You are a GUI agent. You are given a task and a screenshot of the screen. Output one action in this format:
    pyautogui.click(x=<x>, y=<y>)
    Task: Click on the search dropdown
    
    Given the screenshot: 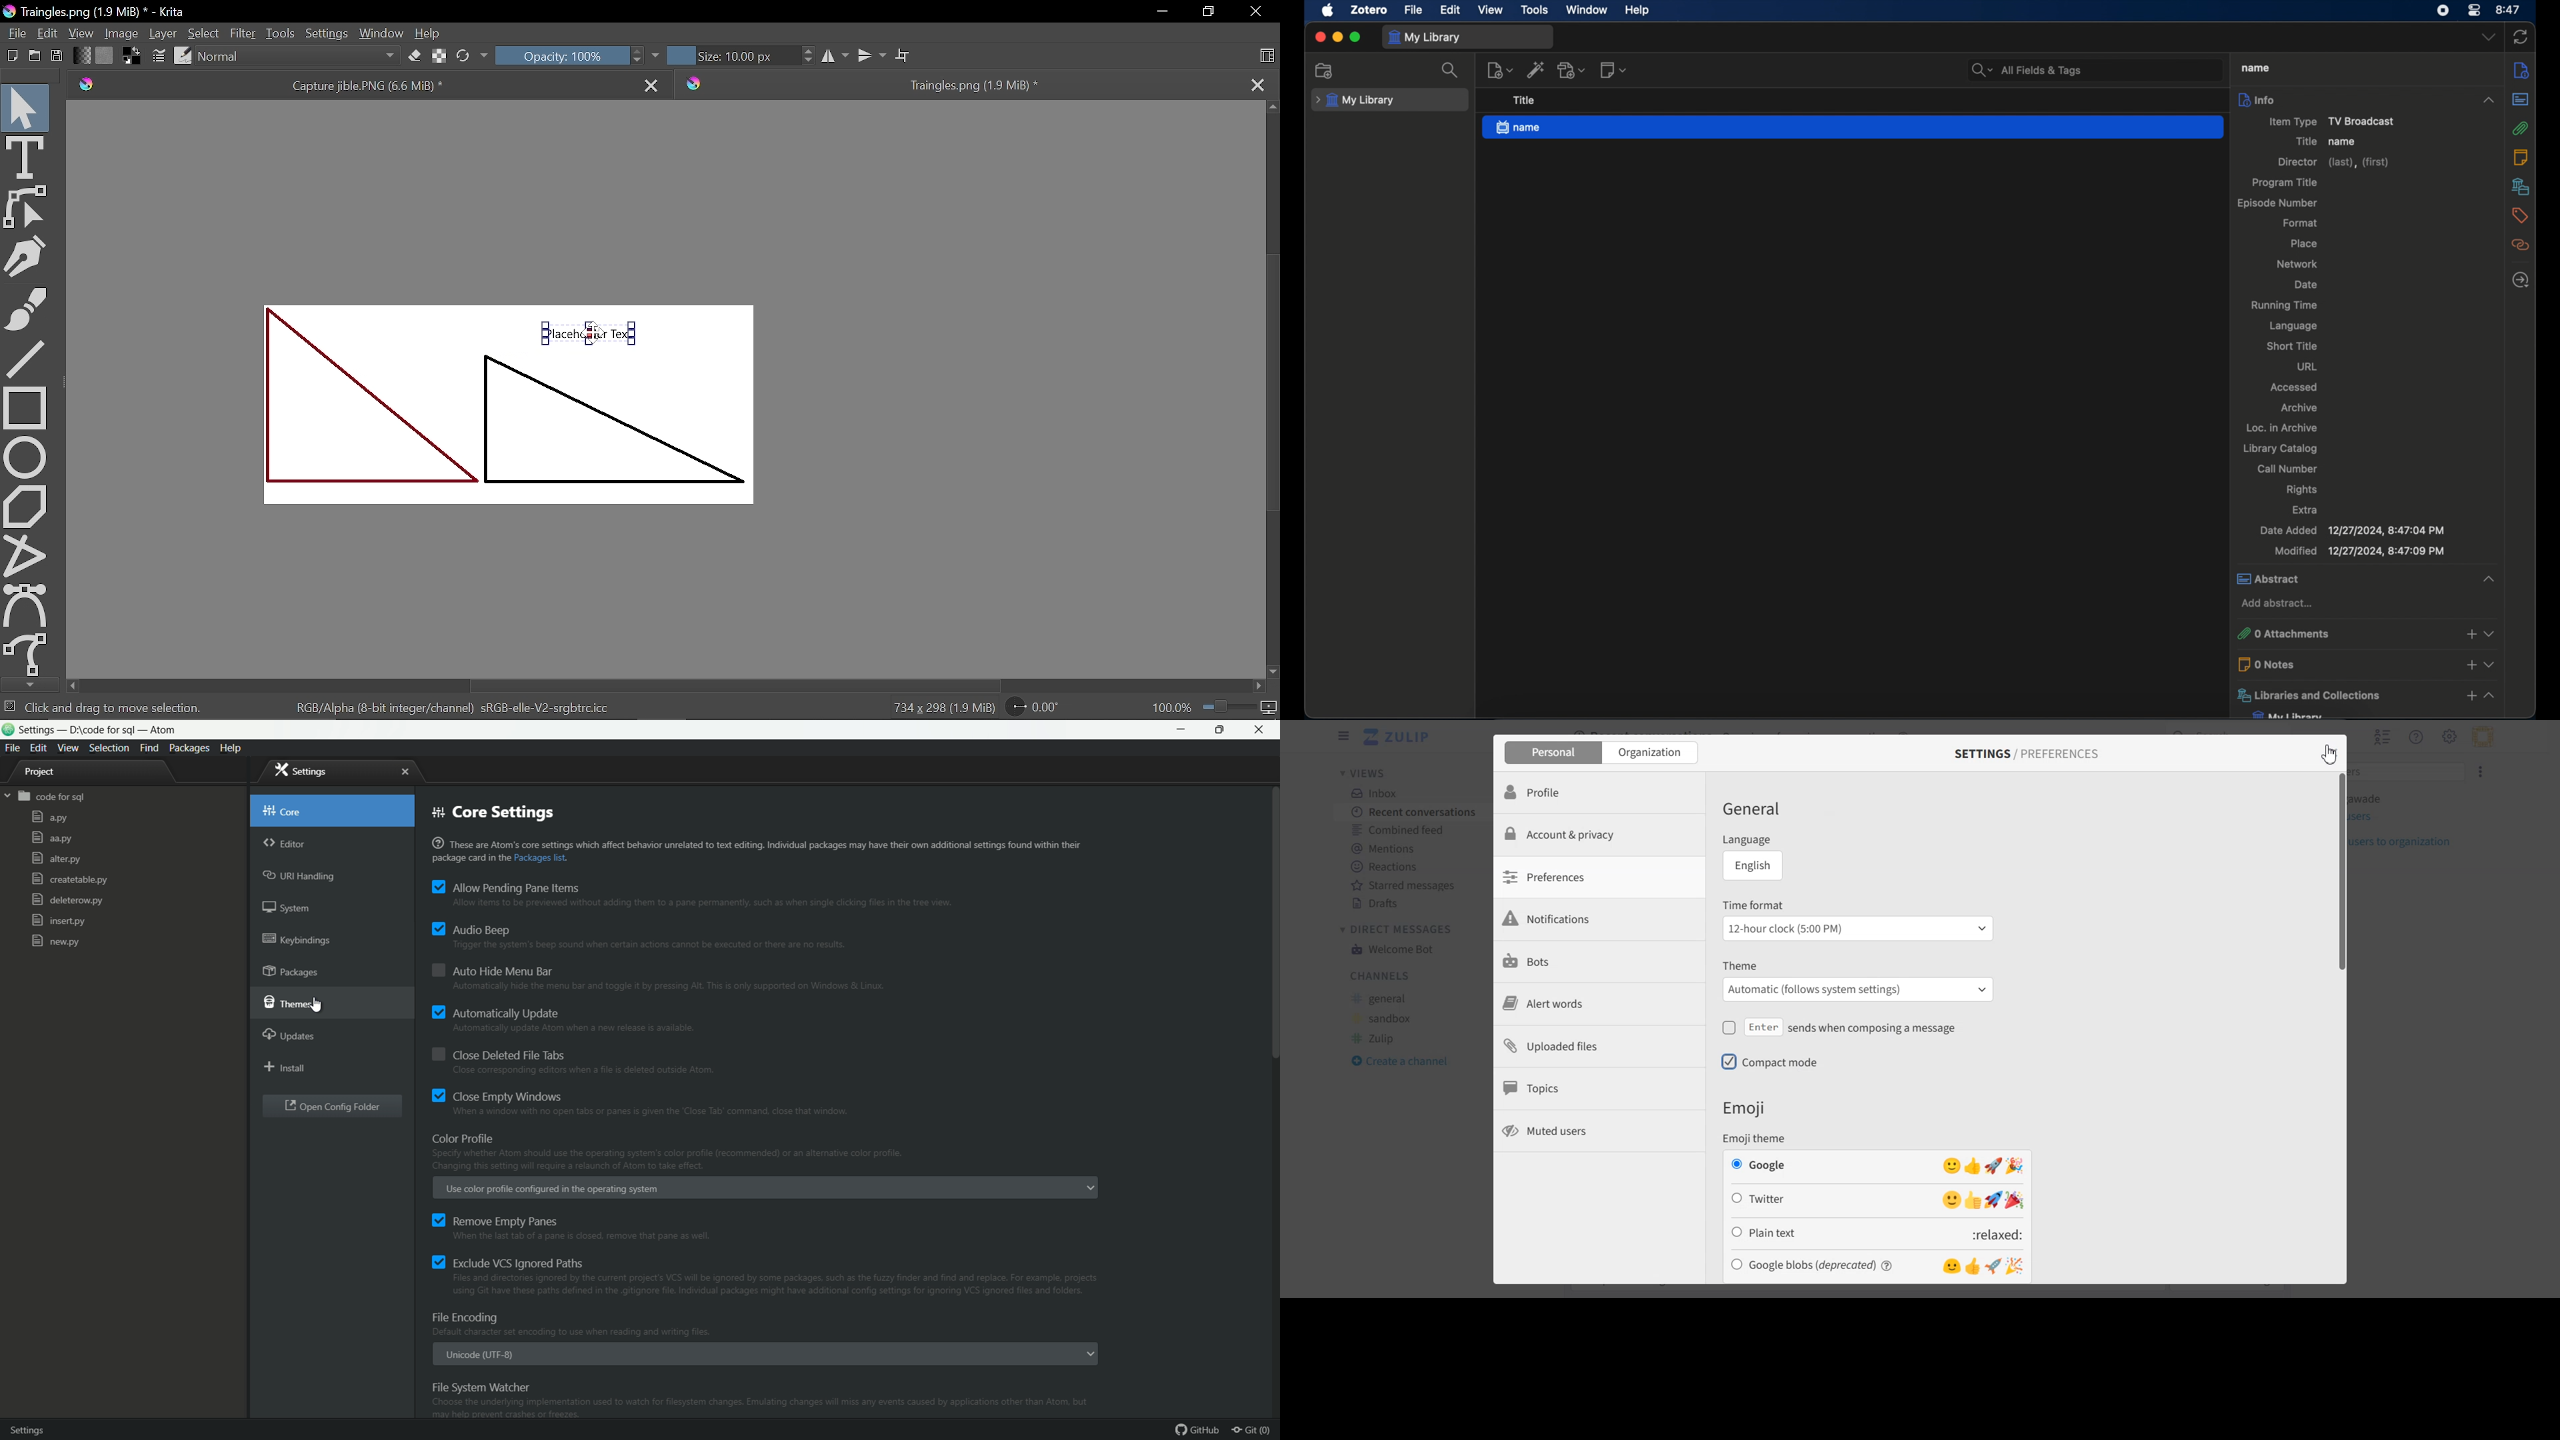 What is the action you would take?
    pyautogui.click(x=1980, y=68)
    